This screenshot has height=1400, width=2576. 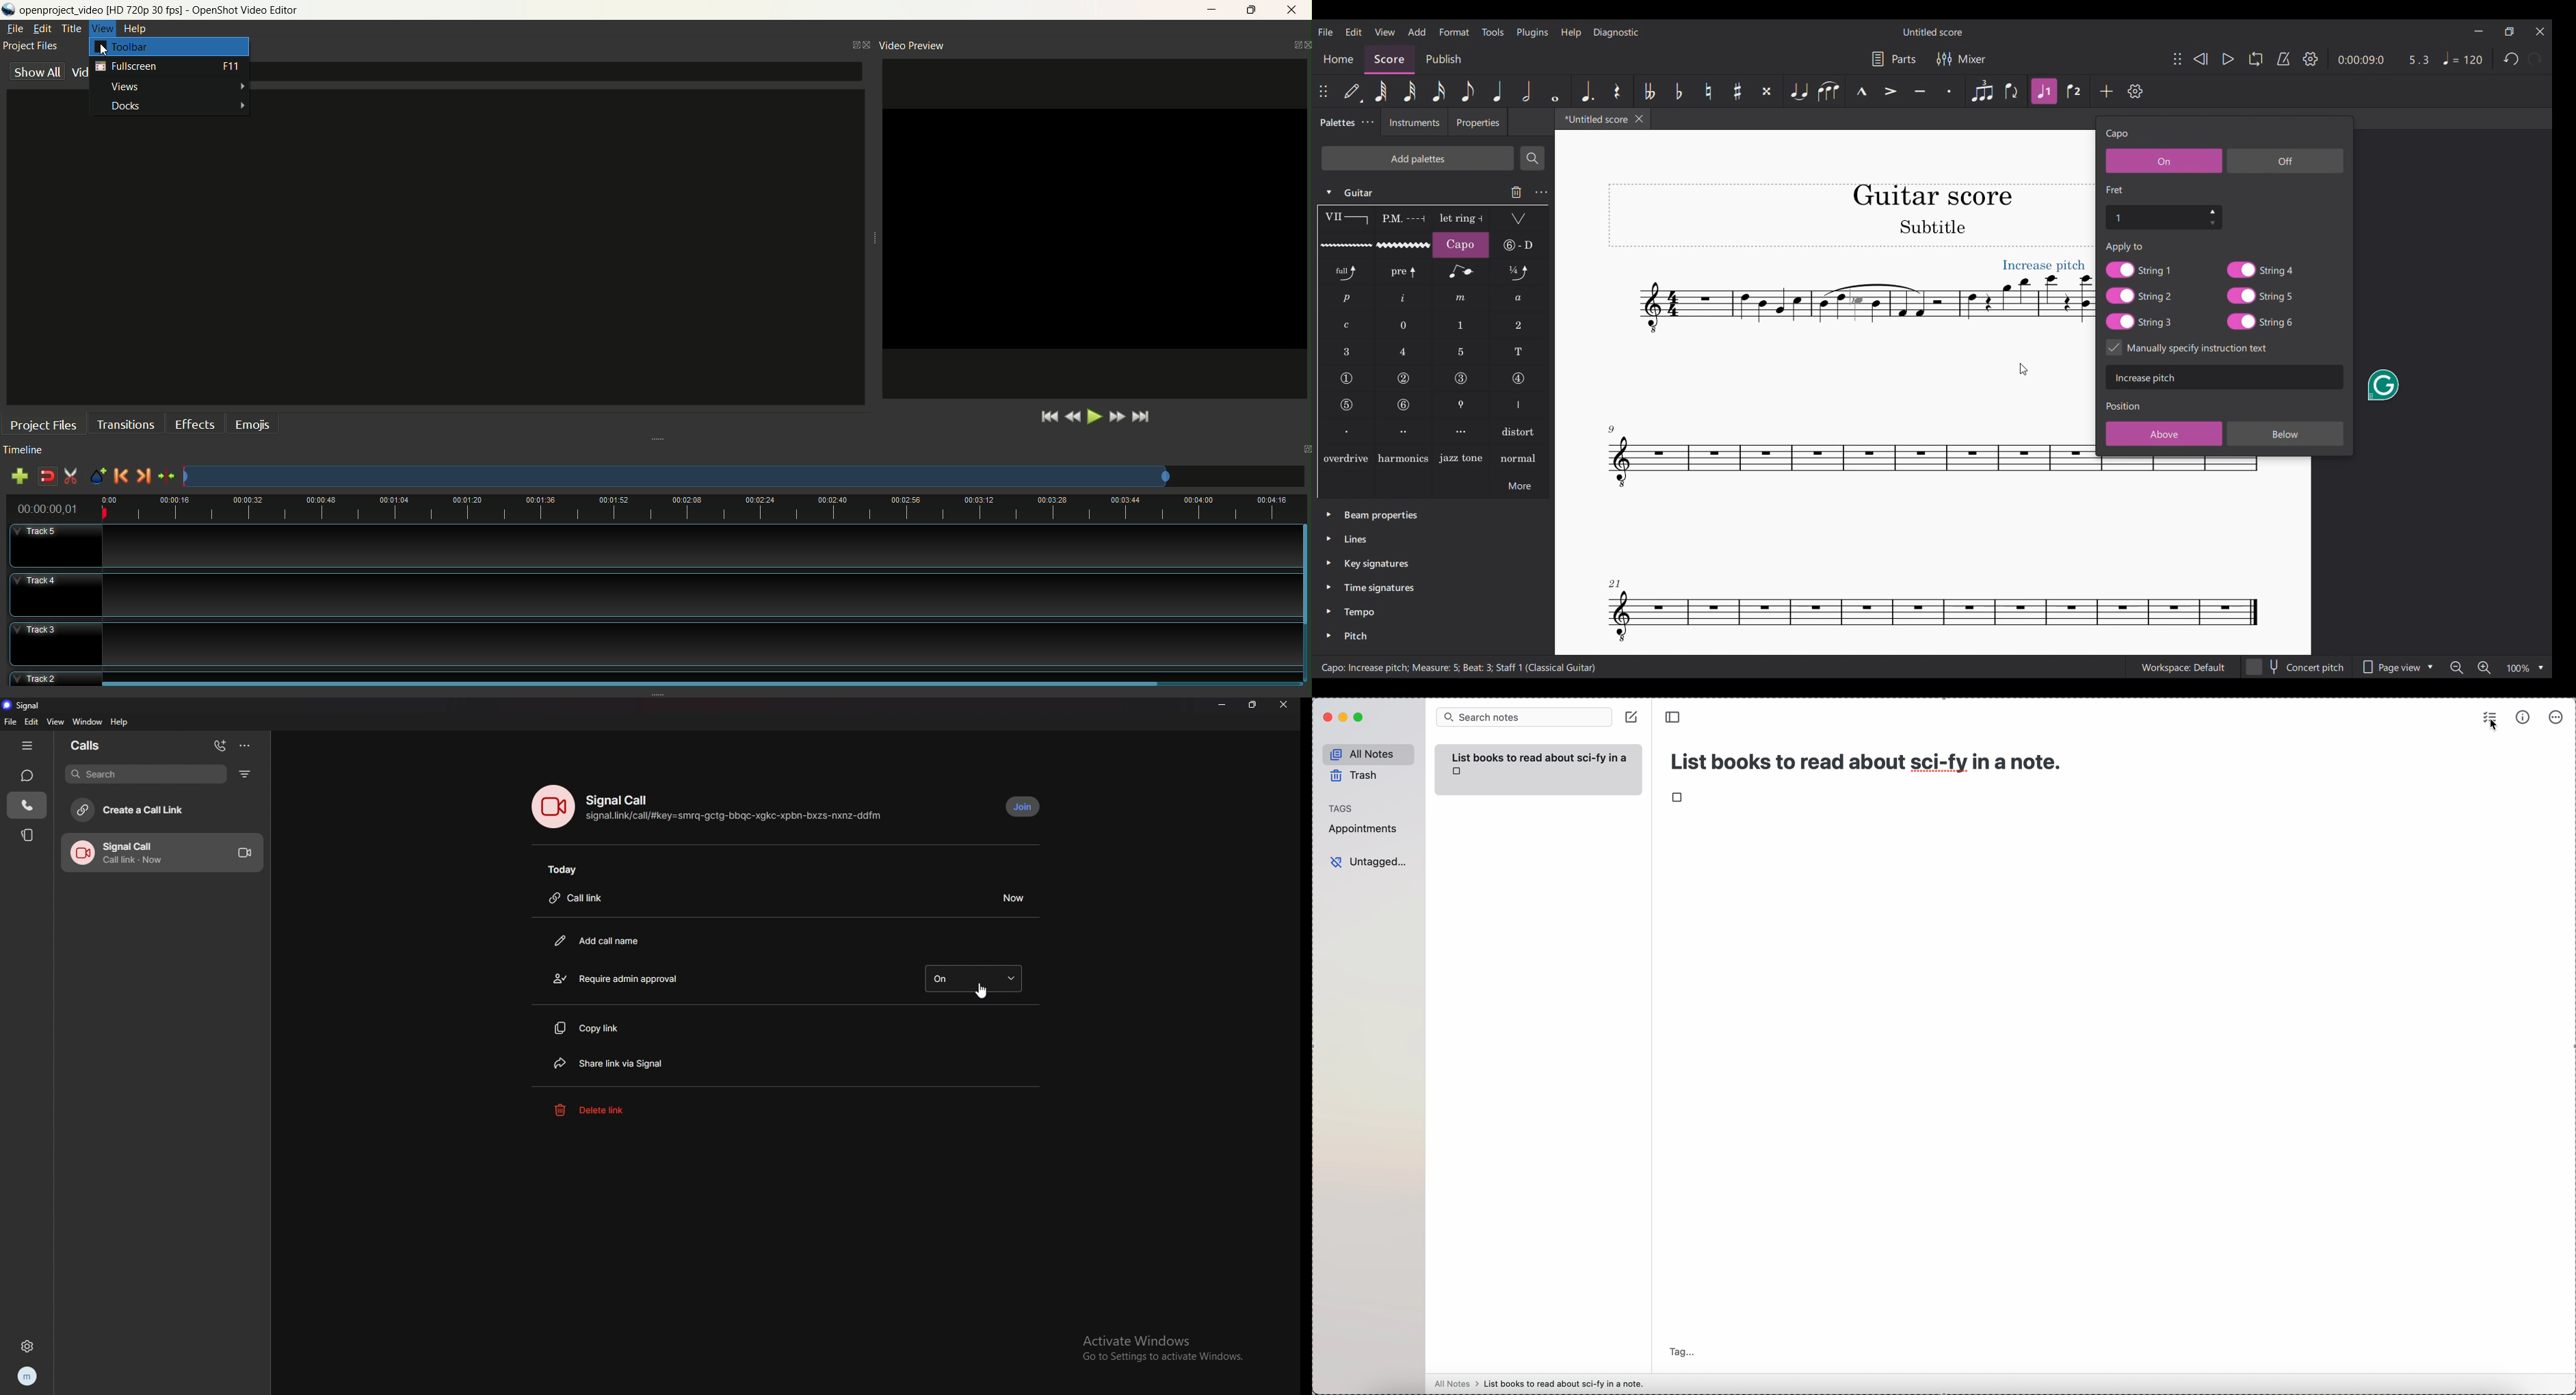 What do you see at coordinates (44, 477) in the screenshot?
I see `disable snapping` at bounding box center [44, 477].